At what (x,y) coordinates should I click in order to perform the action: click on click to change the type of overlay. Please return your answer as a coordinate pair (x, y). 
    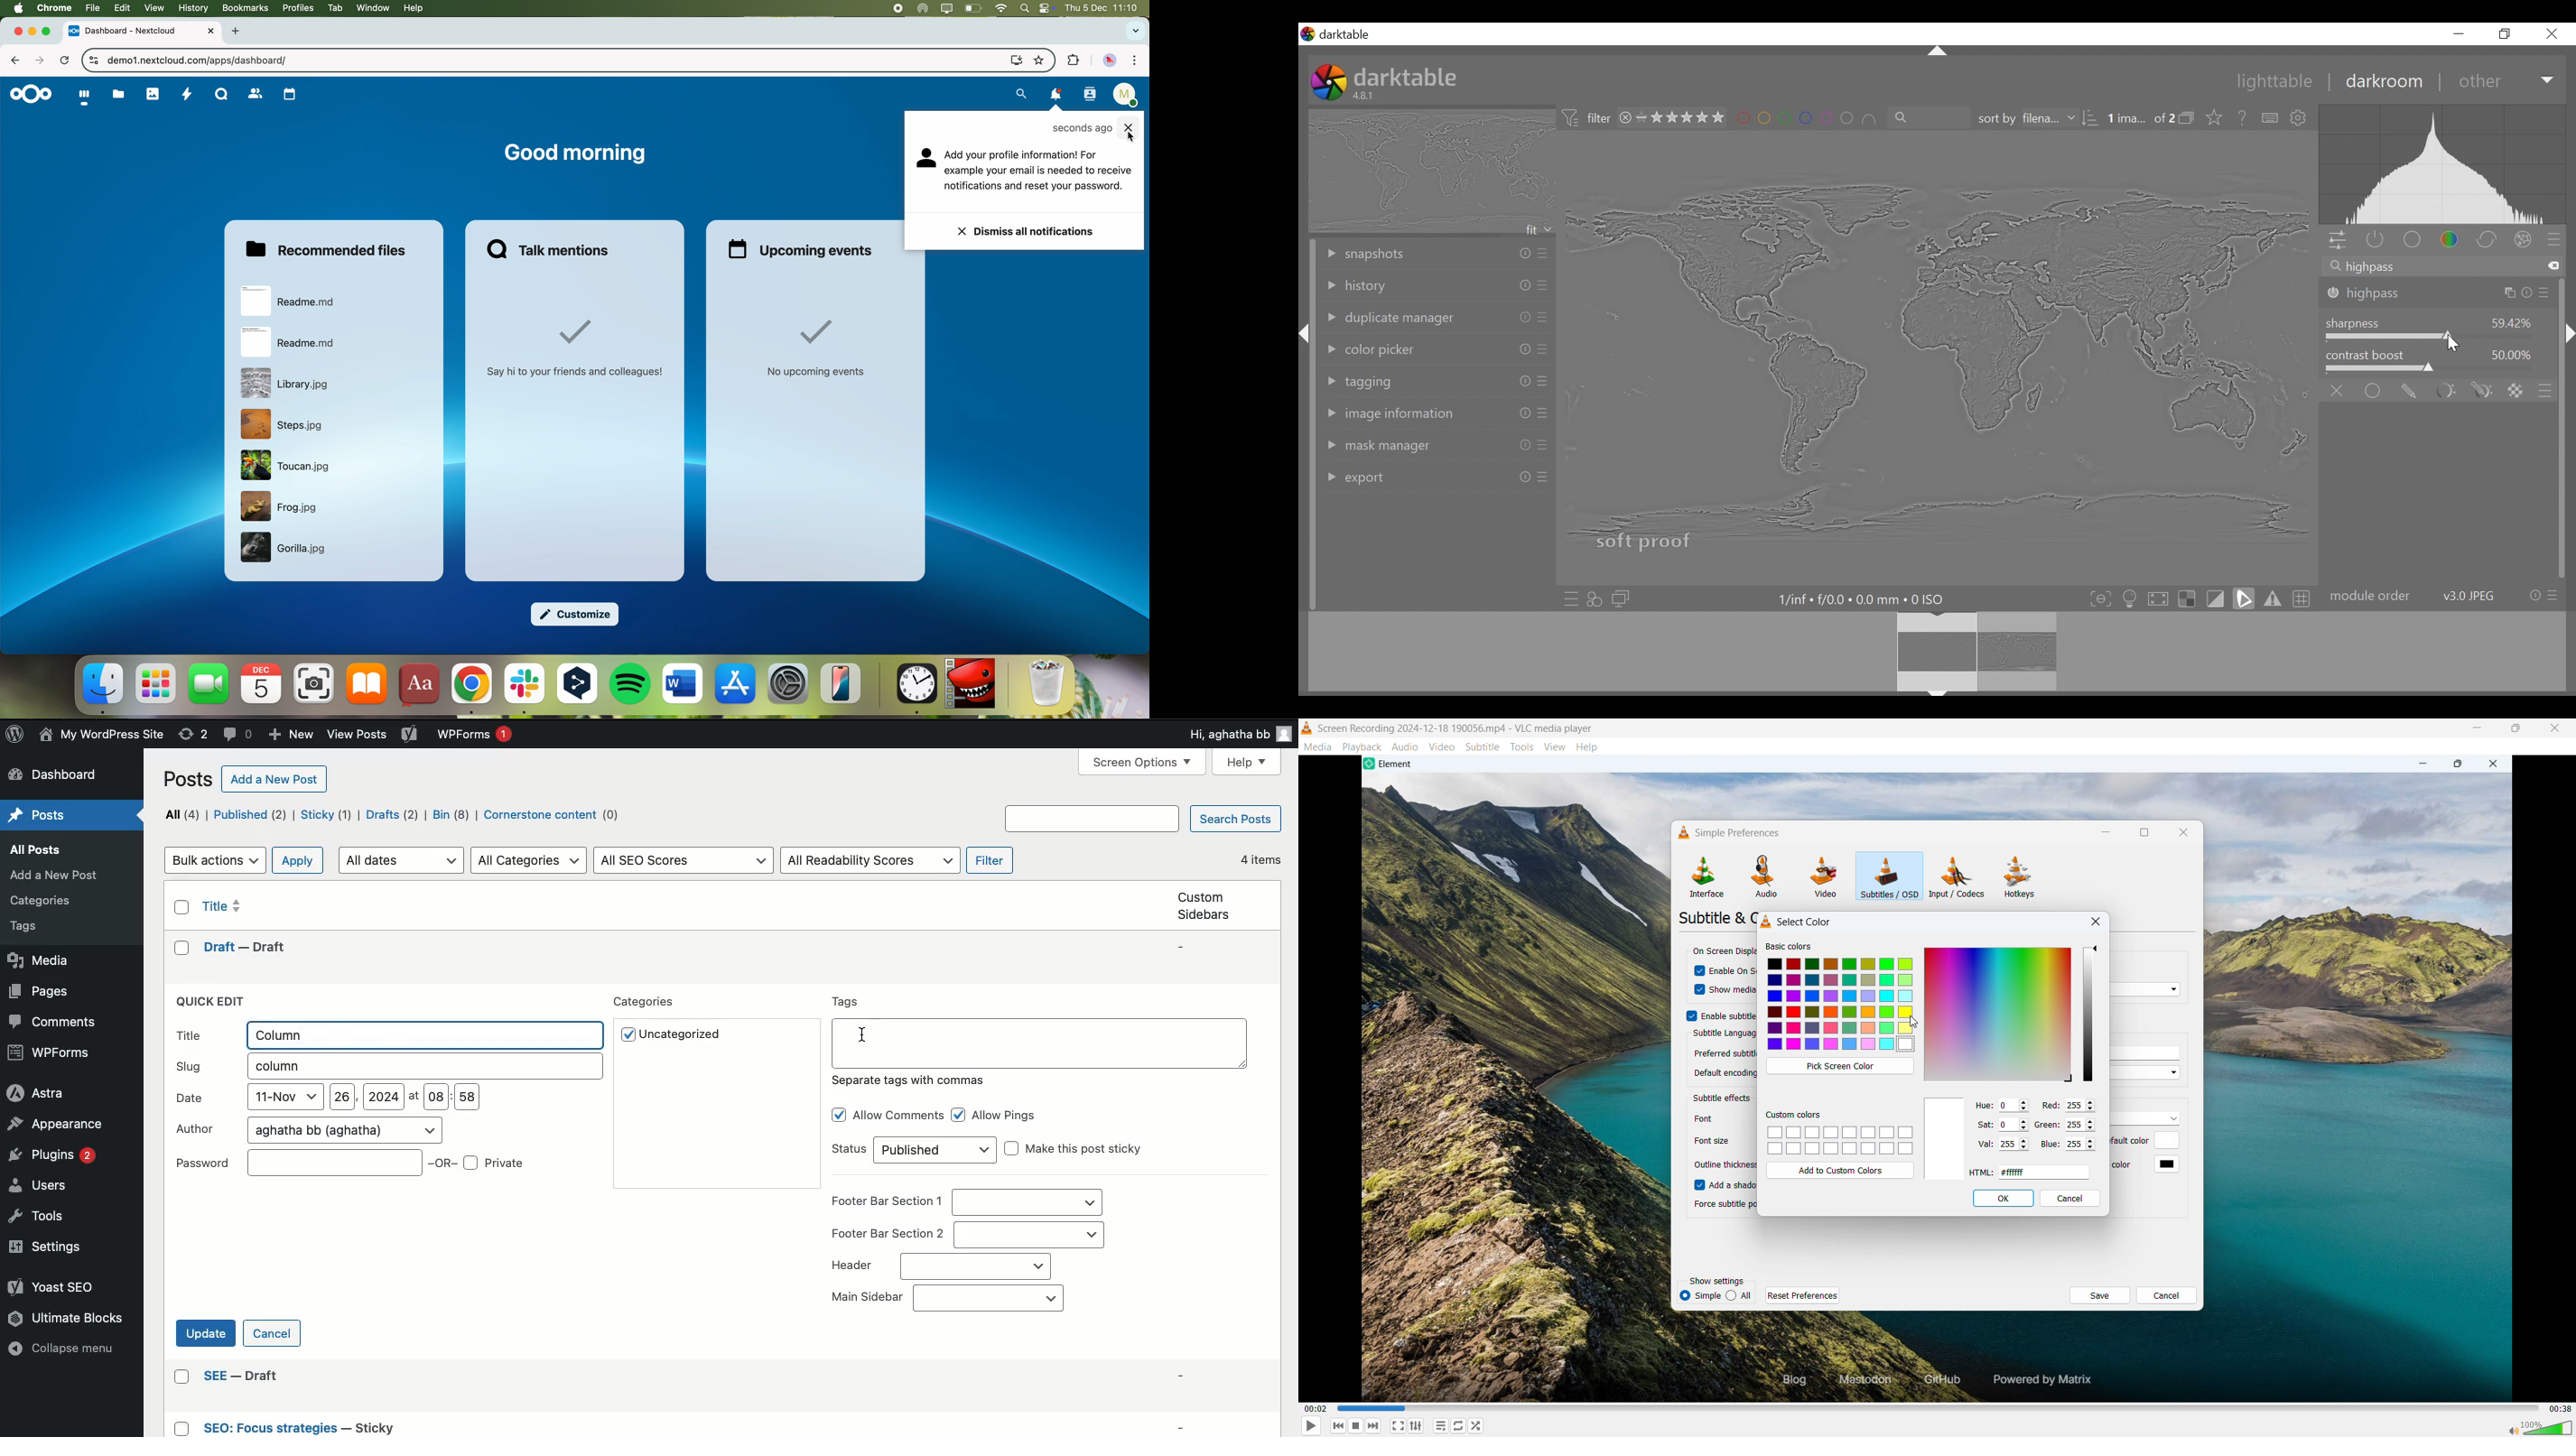
    Looking at the image, I should click on (2218, 118).